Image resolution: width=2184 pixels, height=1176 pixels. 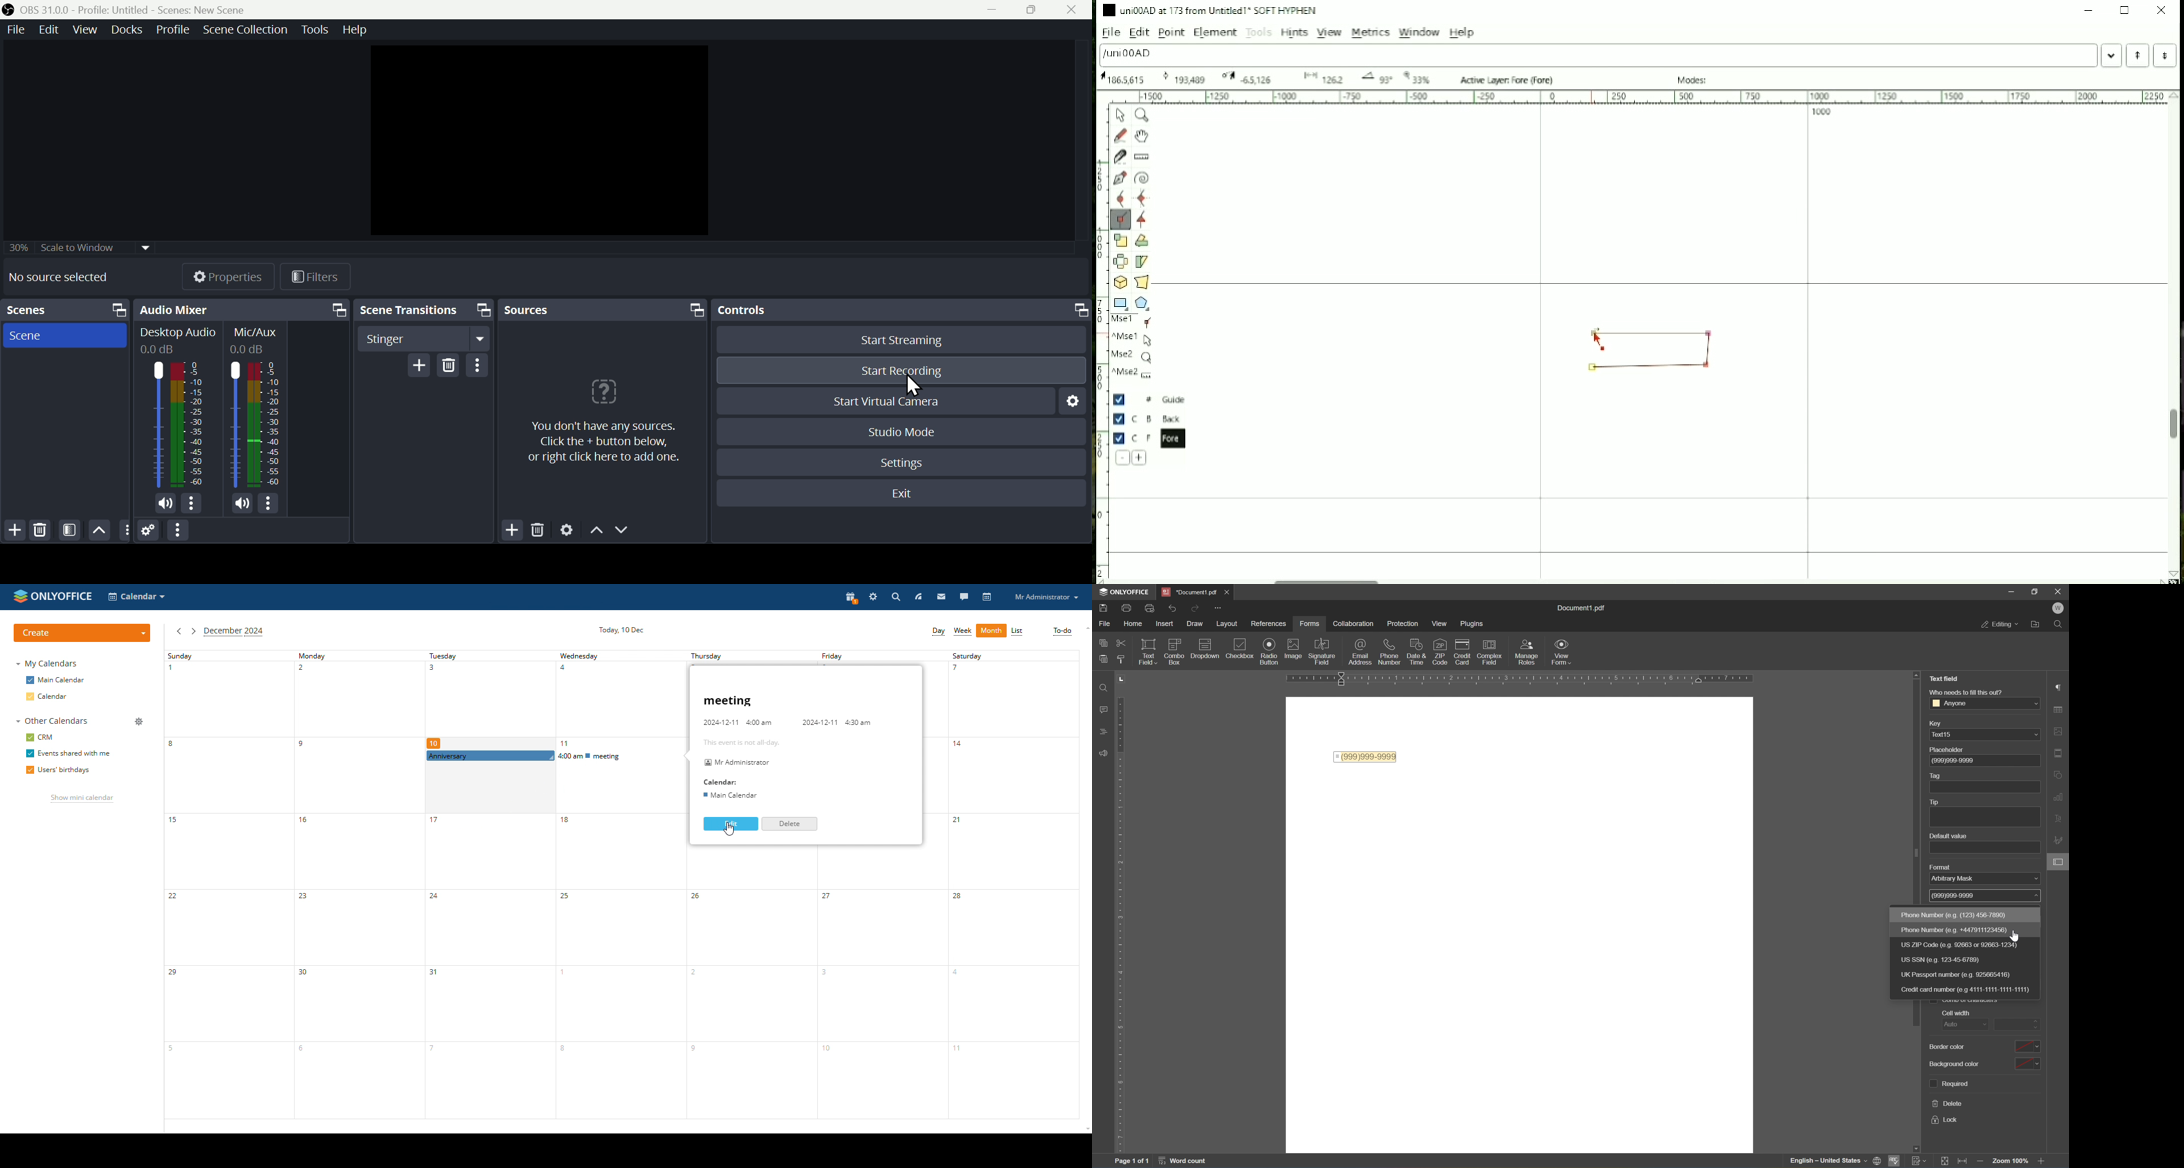 I want to click on speaker, so click(x=164, y=504).